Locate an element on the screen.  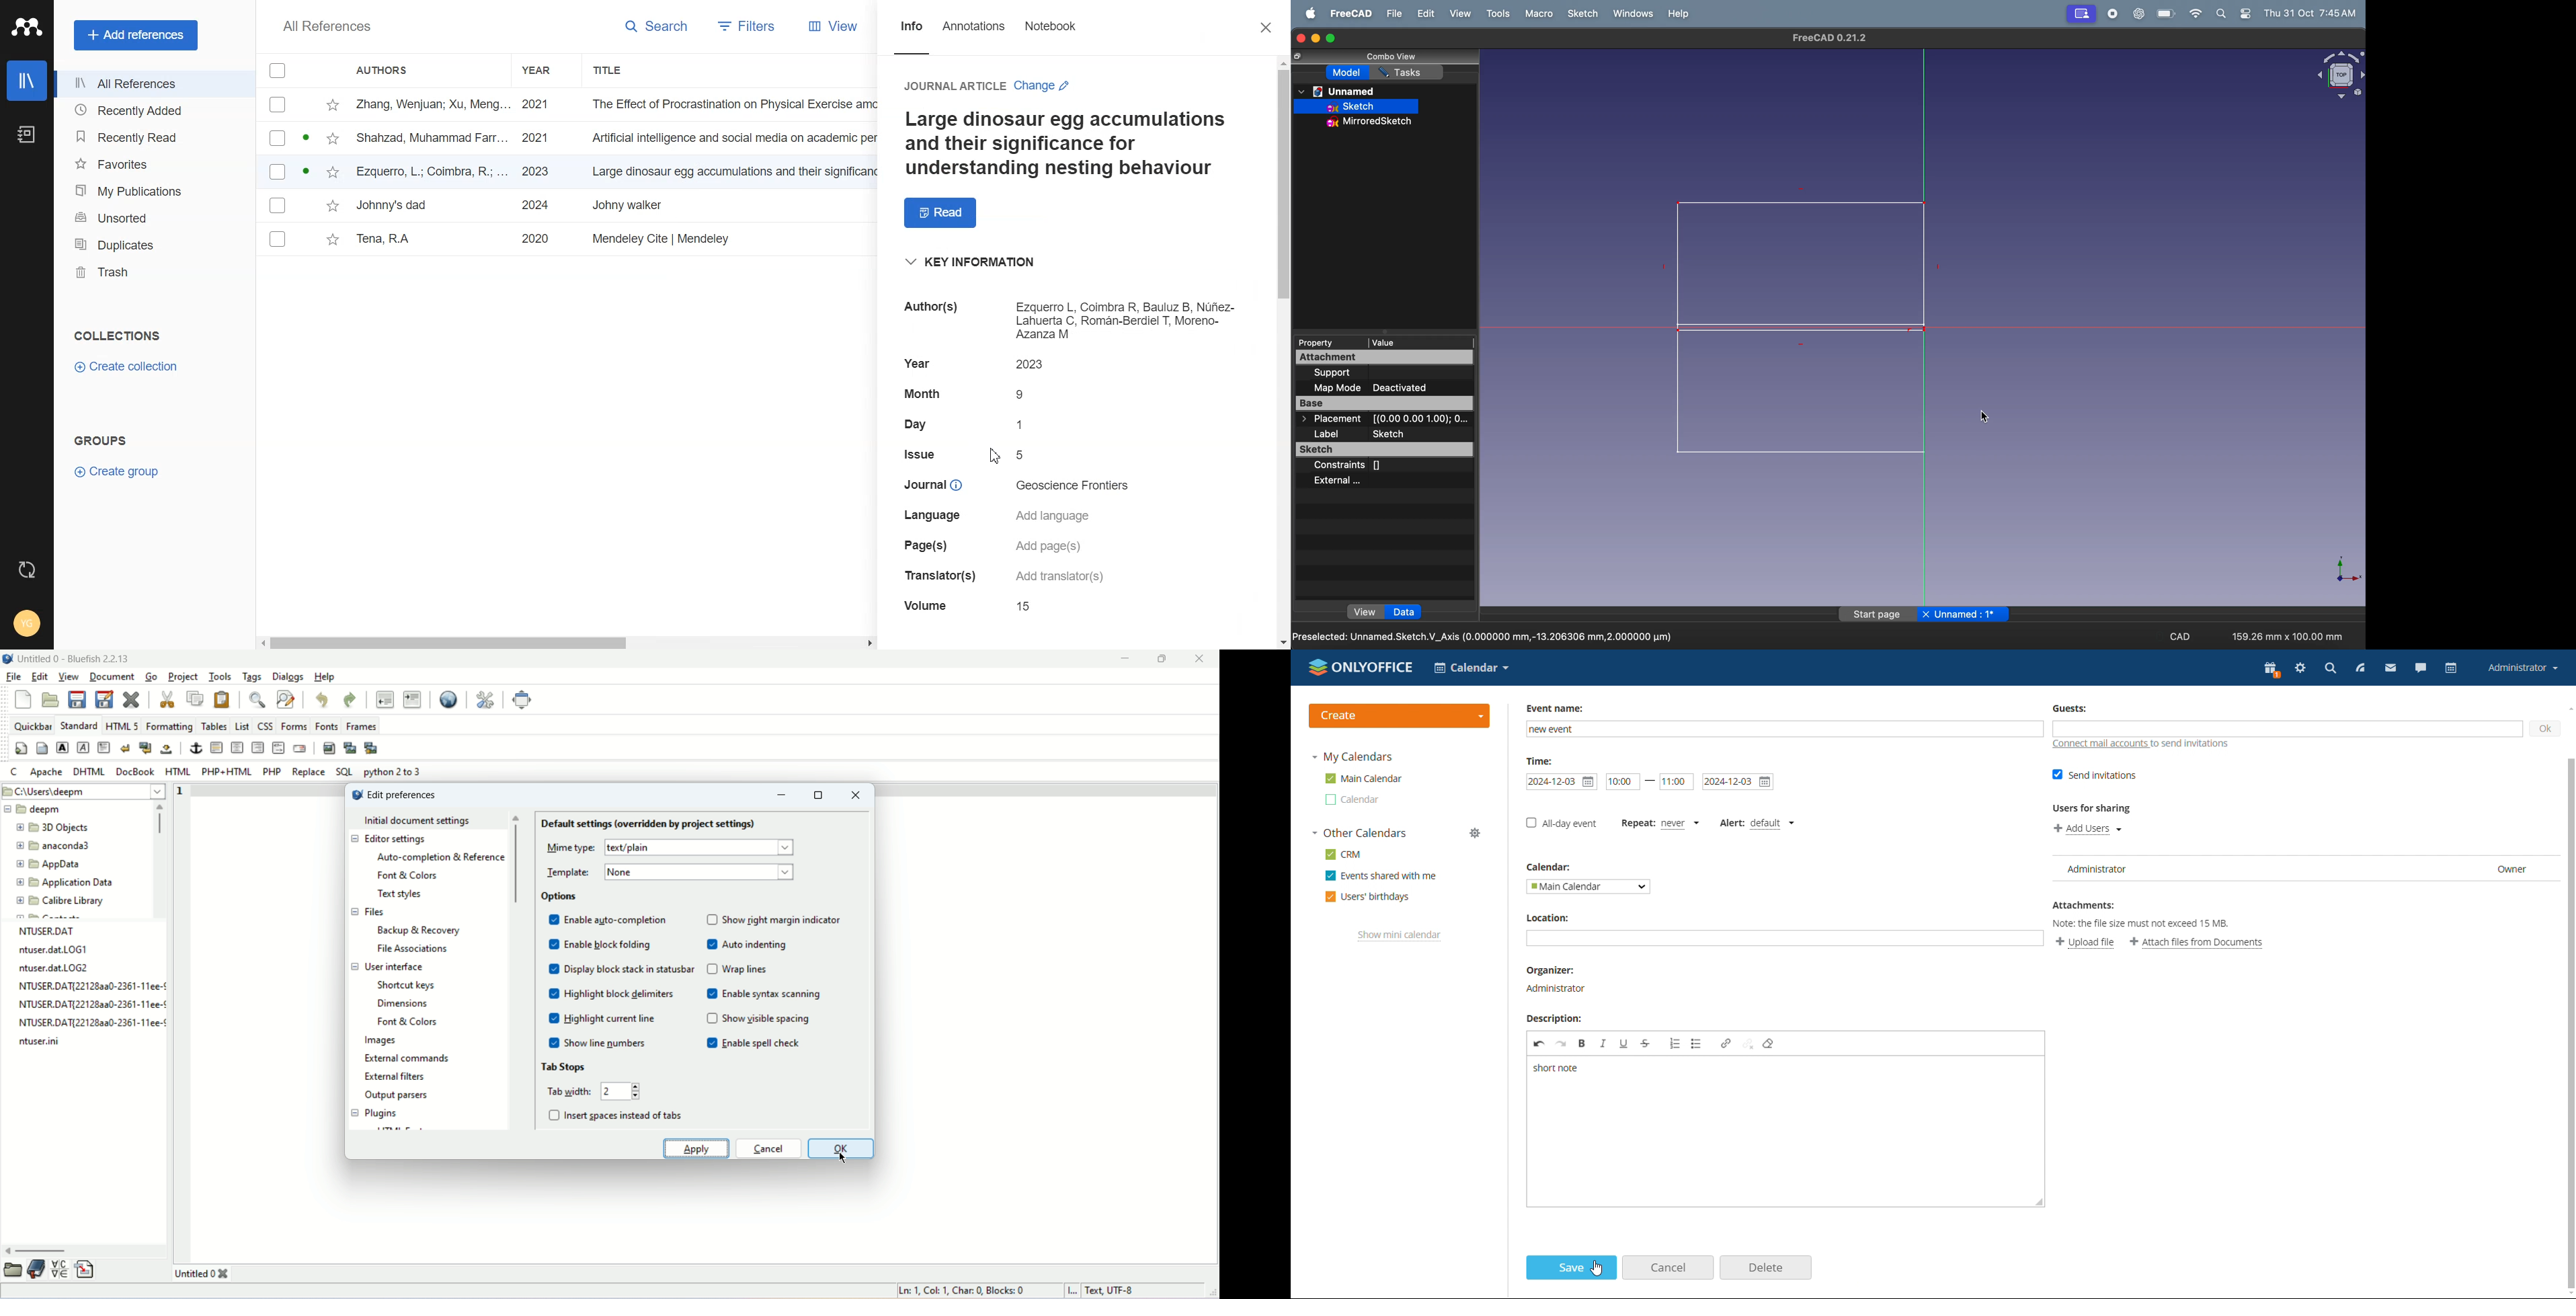
star is located at coordinates (333, 139).